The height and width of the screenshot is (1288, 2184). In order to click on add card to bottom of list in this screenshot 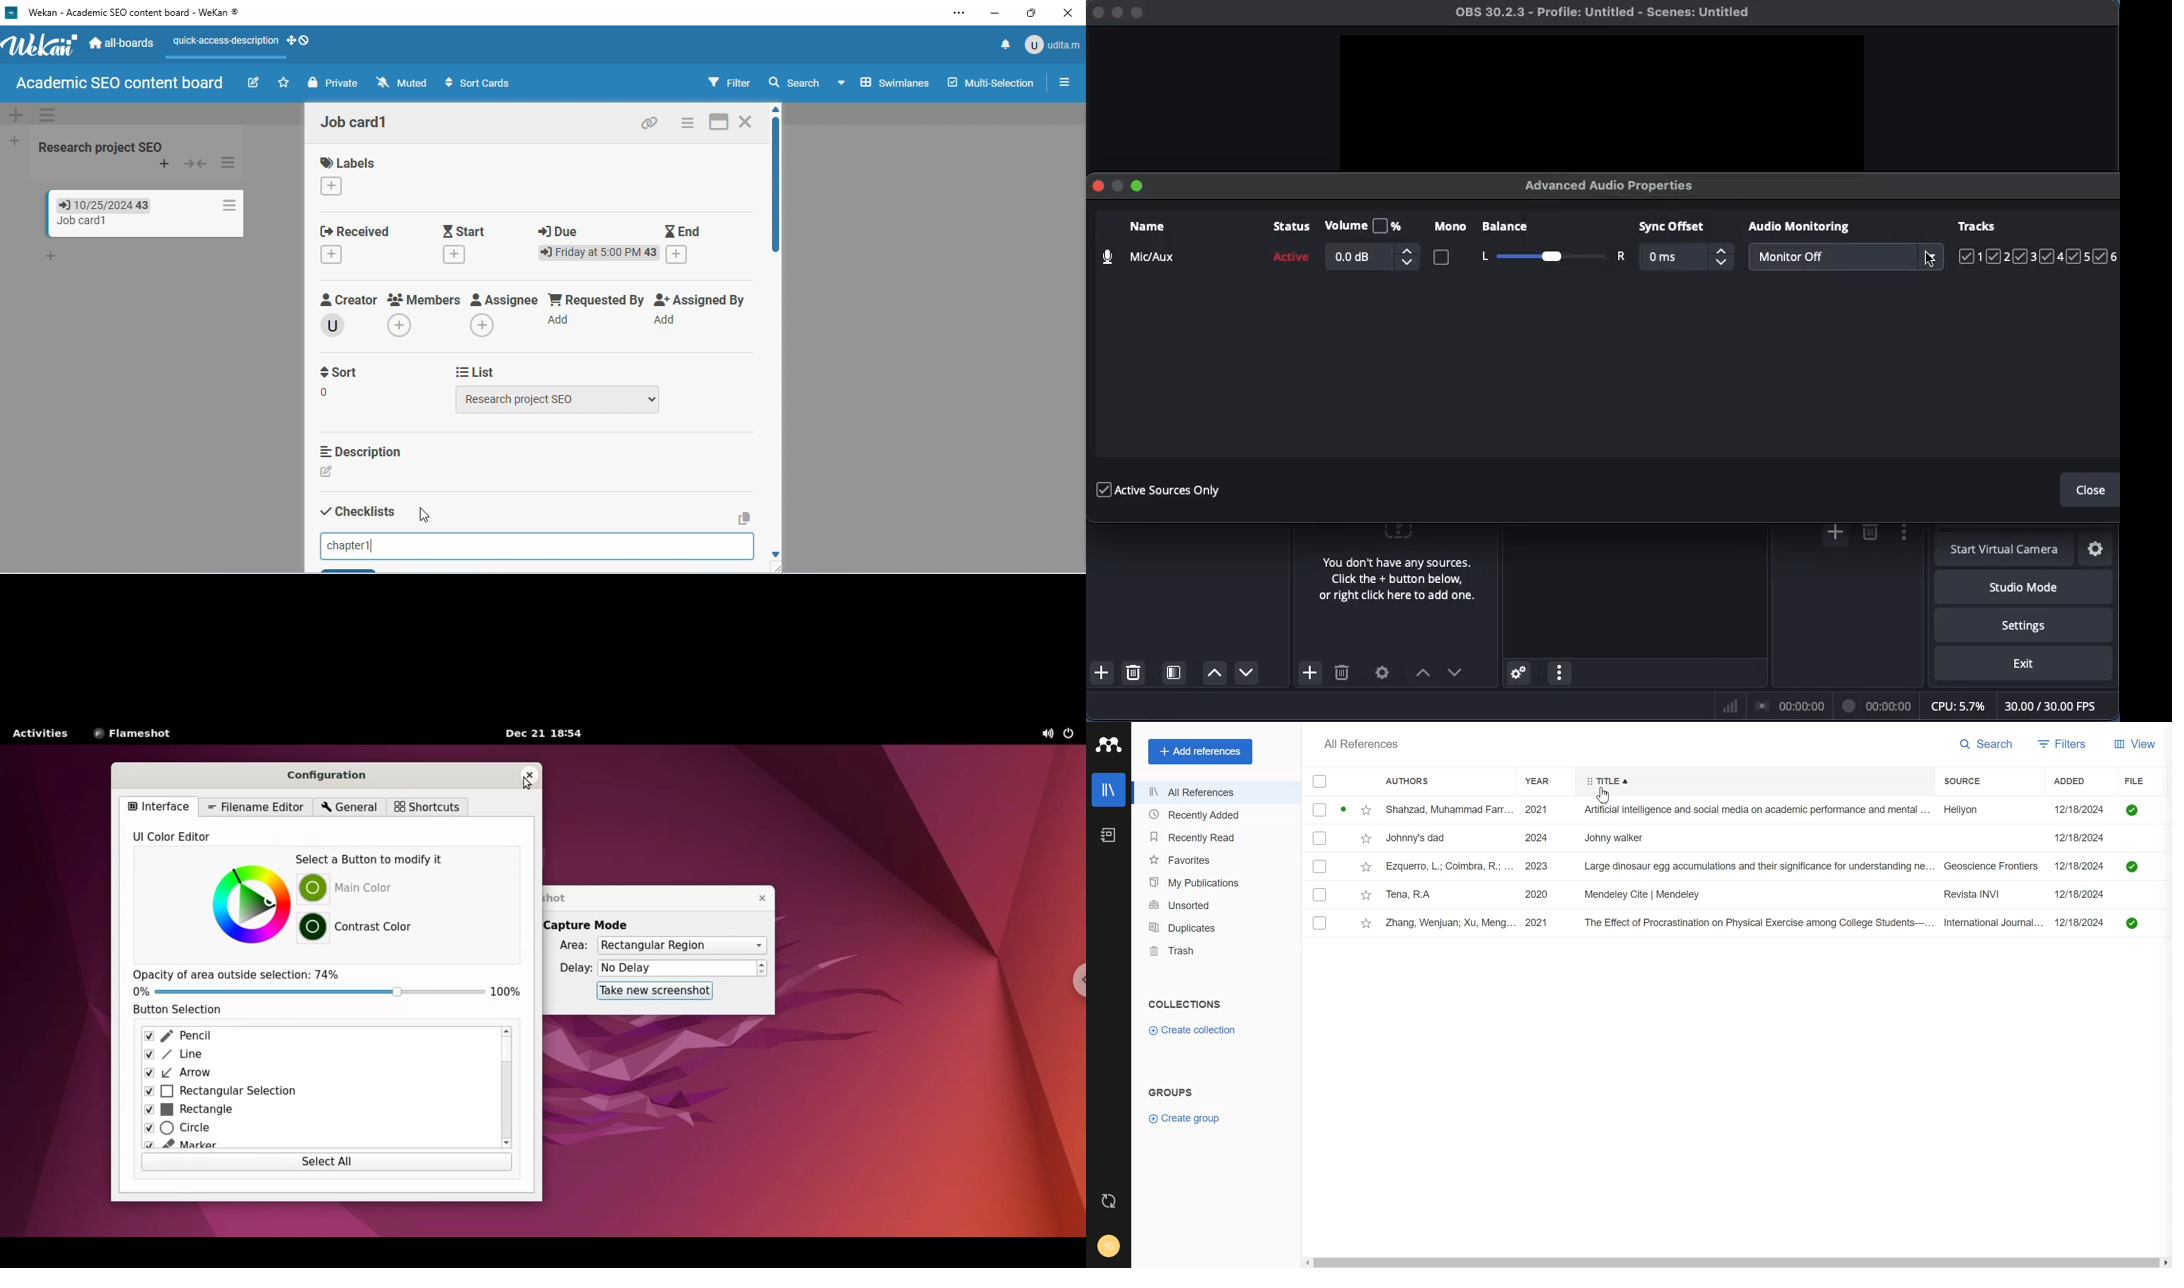, I will do `click(53, 257)`.